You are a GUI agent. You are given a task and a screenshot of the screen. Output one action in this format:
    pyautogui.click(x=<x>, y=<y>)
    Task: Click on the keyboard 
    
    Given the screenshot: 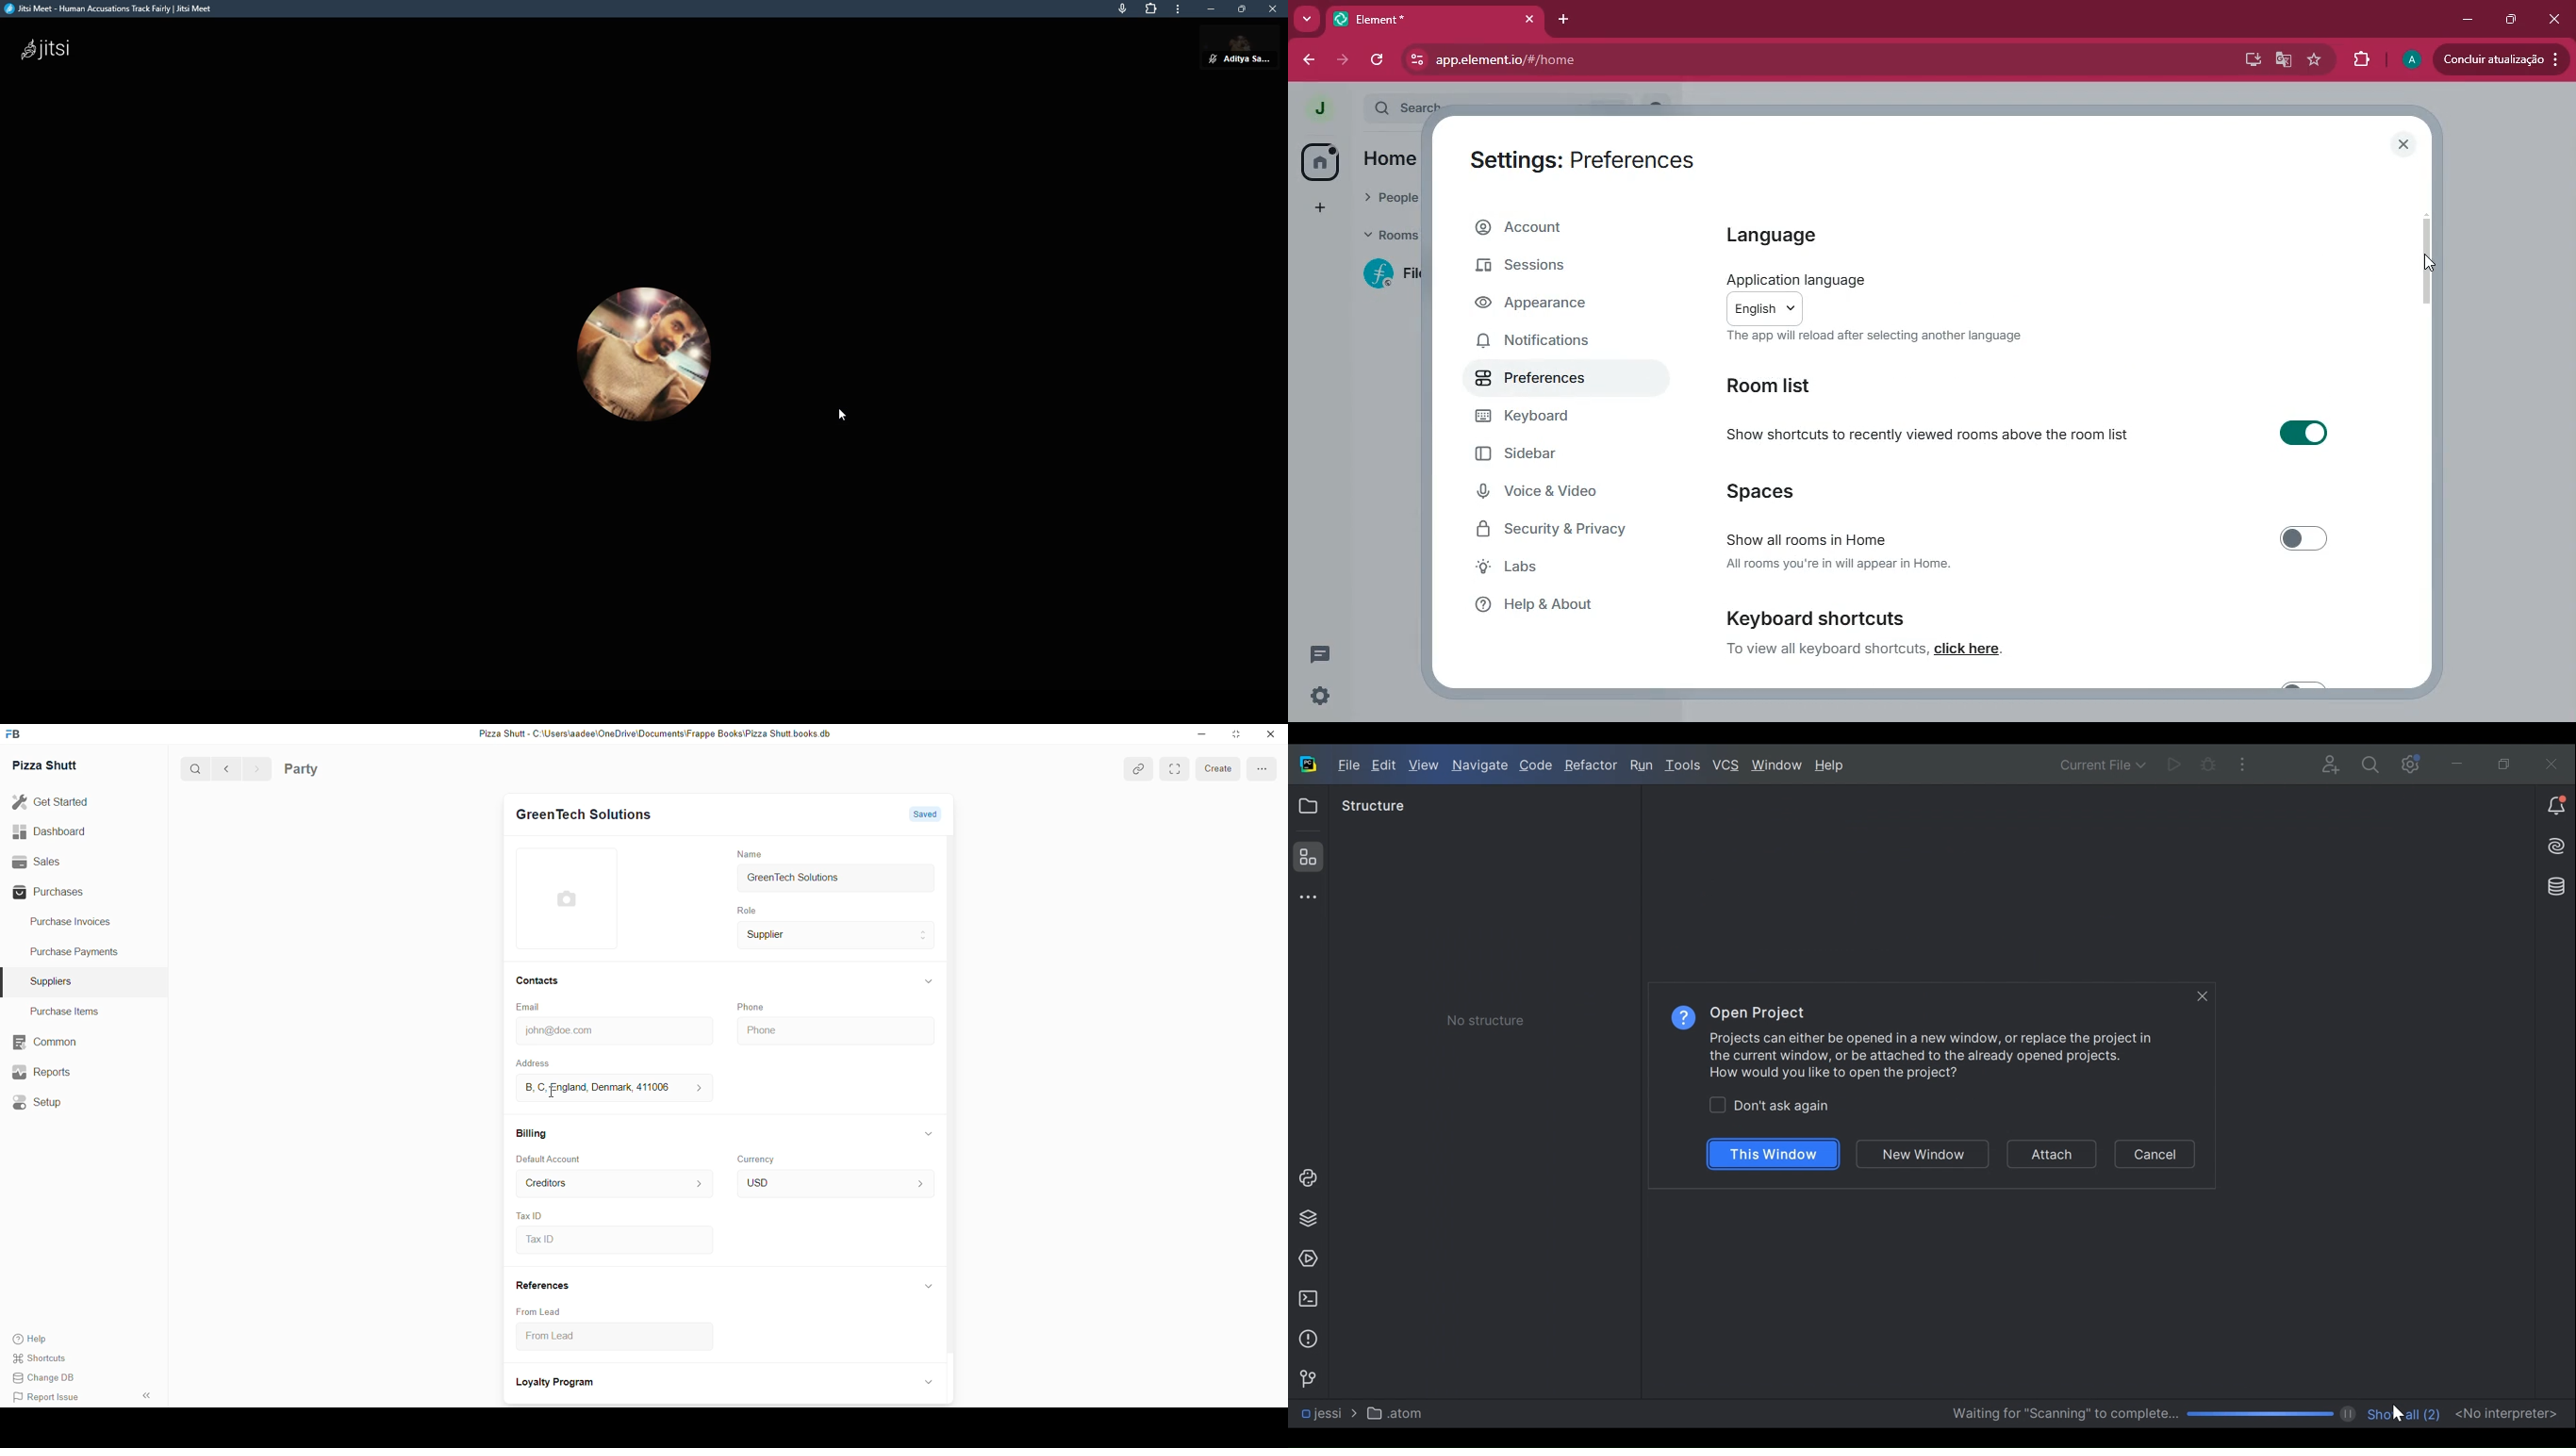 What is the action you would take?
    pyautogui.click(x=1555, y=419)
    